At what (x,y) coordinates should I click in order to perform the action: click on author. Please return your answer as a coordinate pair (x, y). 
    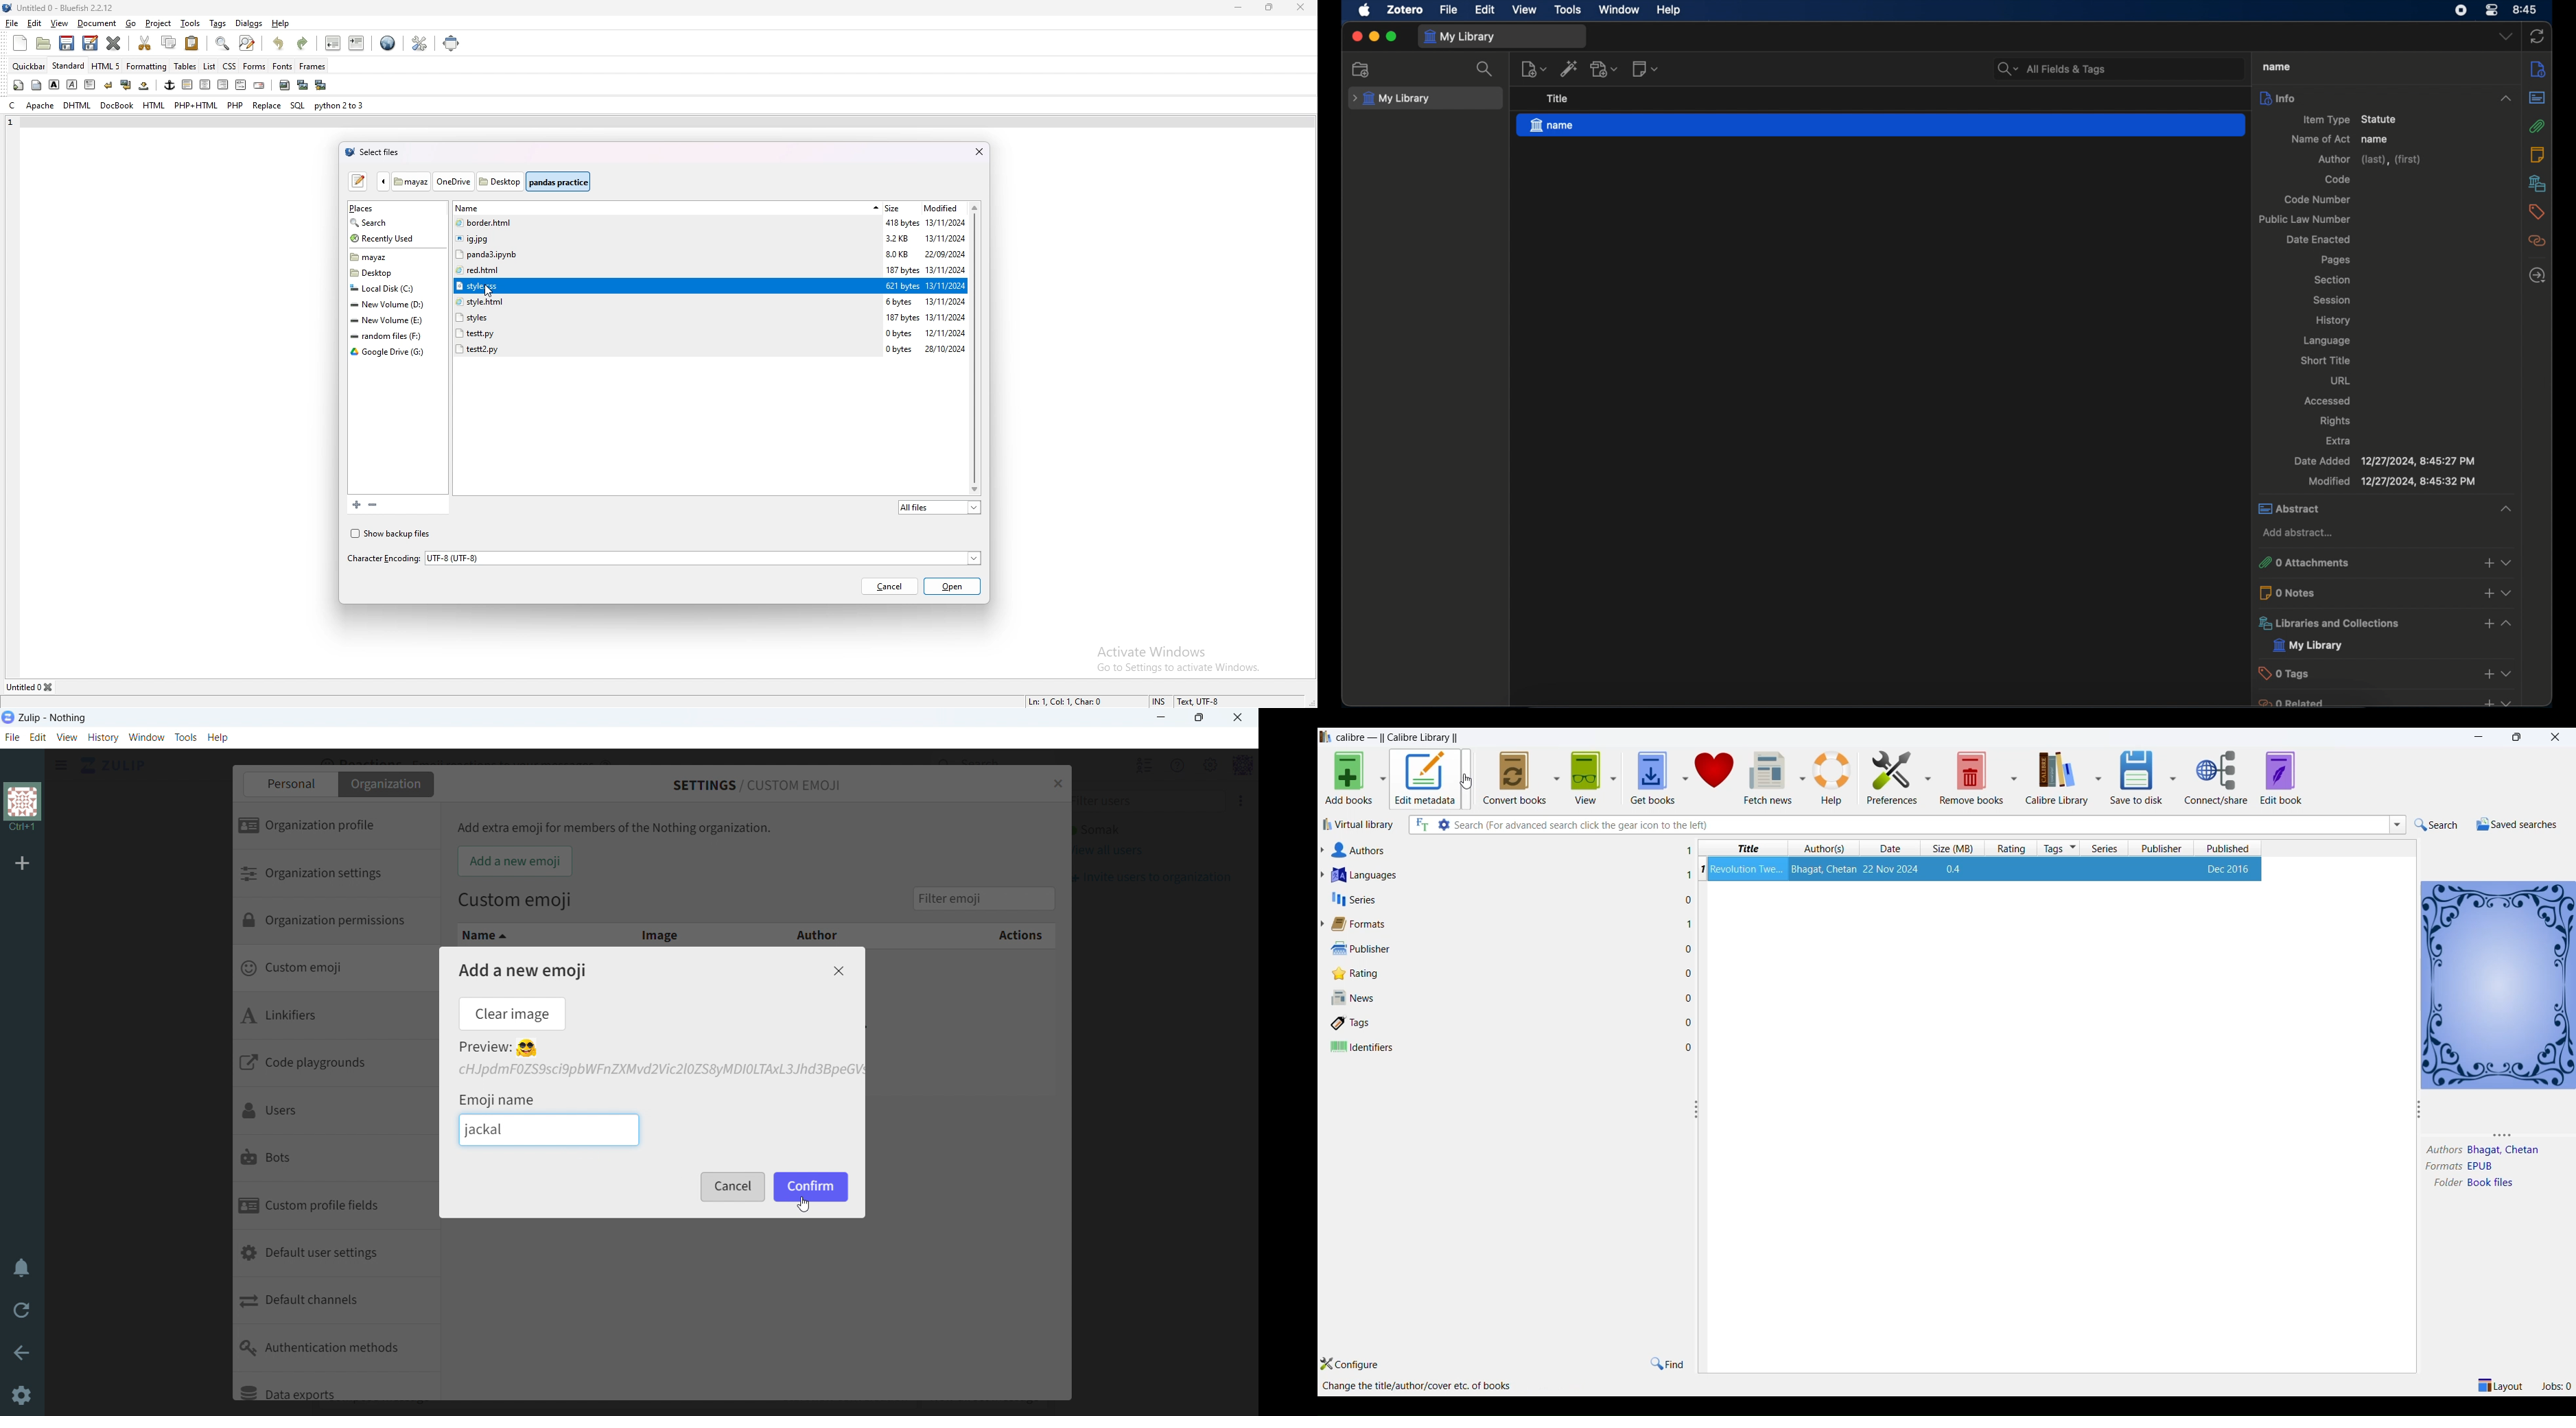
    Looking at the image, I should click on (2369, 160).